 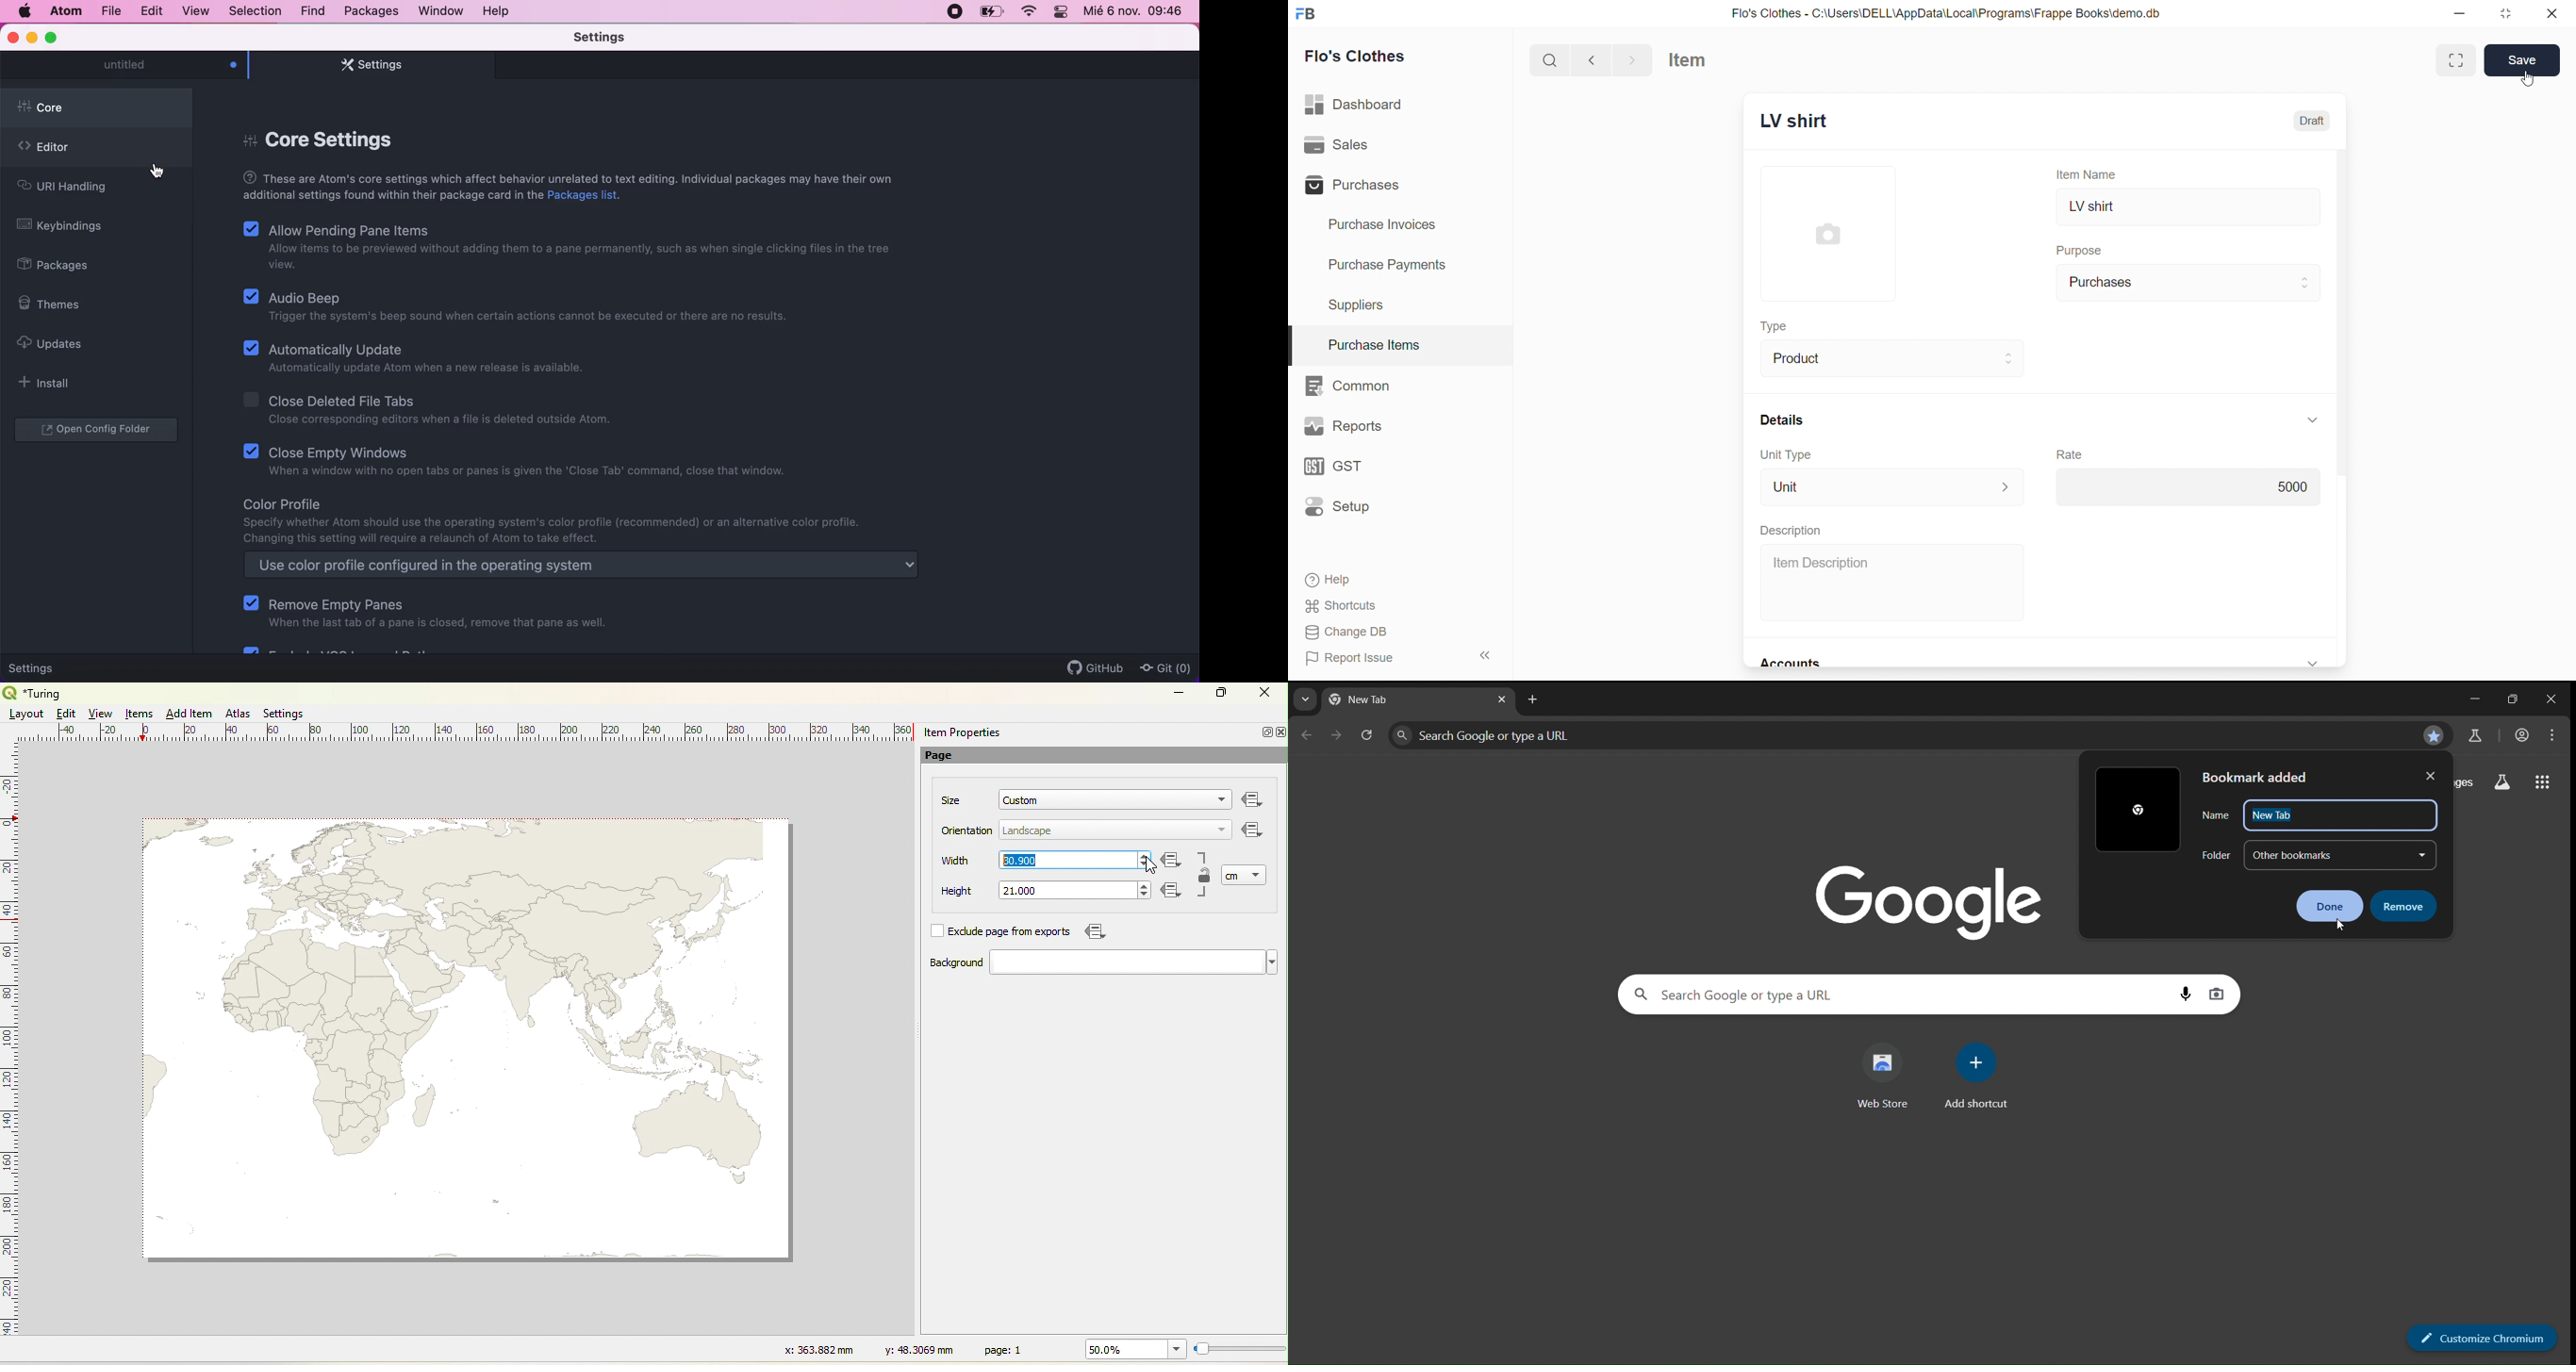 I want to click on Exclude page from exports, so click(x=1013, y=932).